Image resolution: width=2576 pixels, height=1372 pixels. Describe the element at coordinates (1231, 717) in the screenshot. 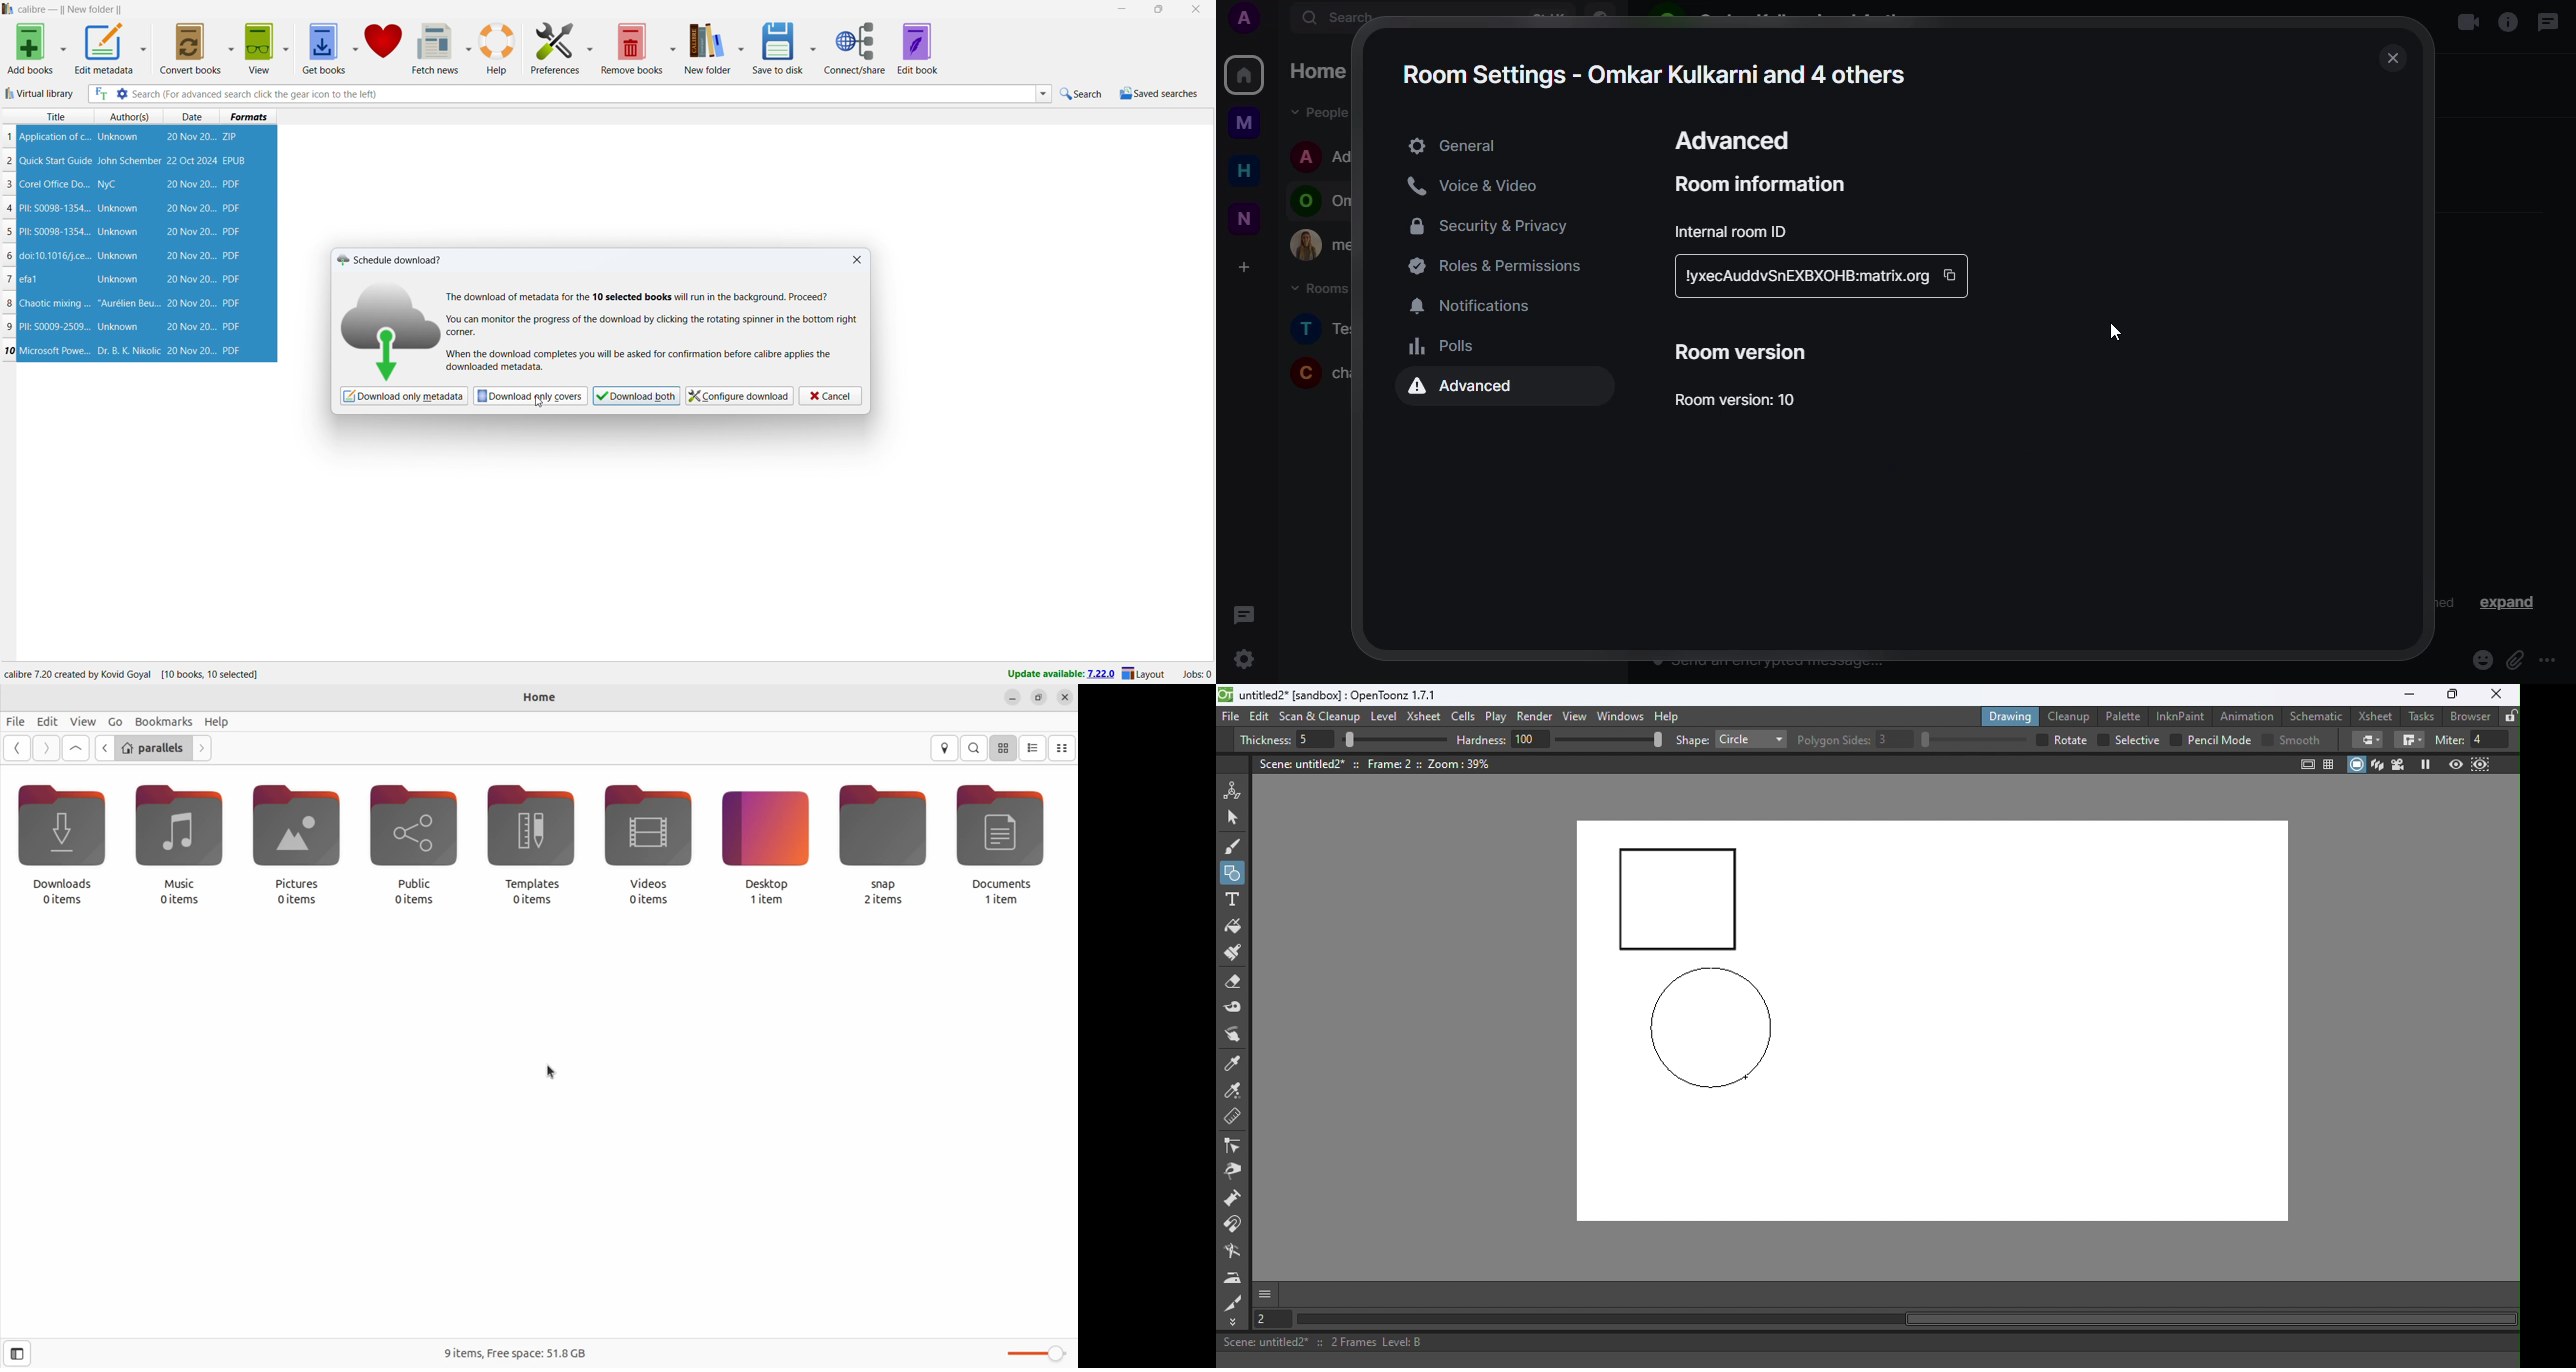

I see `File` at that location.